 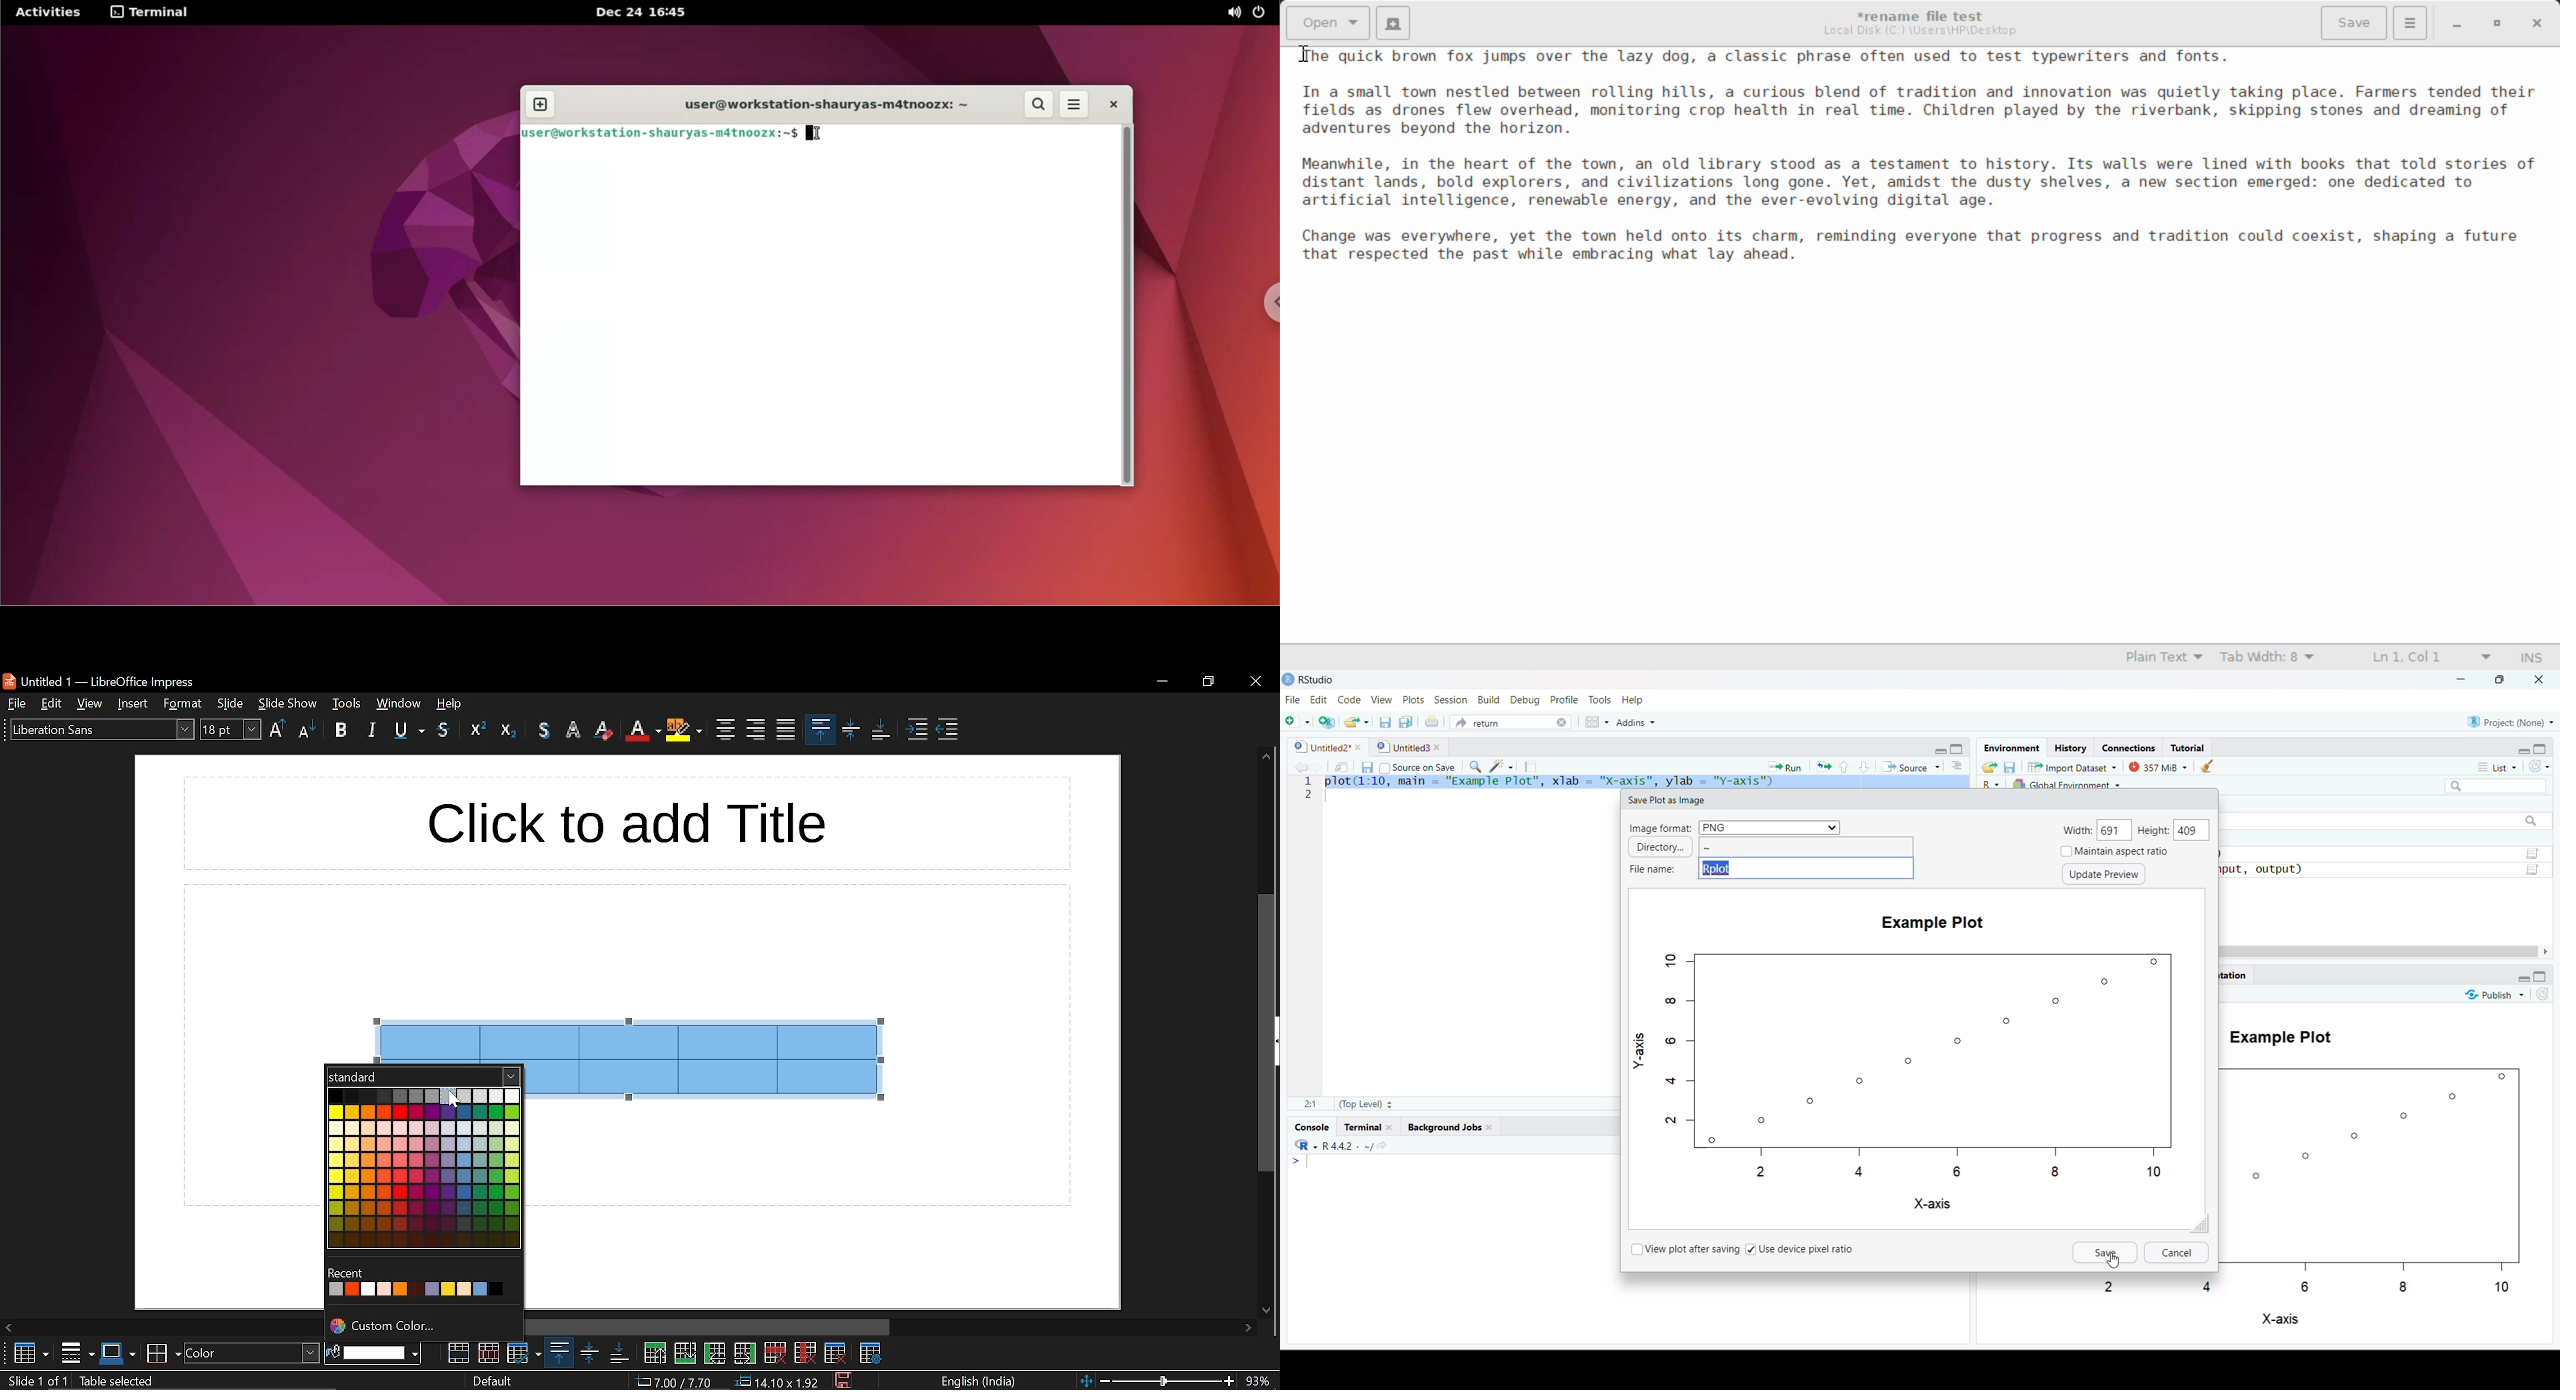 What do you see at coordinates (2540, 765) in the screenshot?
I see `Refresh the list of objects in the environment` at bounding box center [2540, 765].